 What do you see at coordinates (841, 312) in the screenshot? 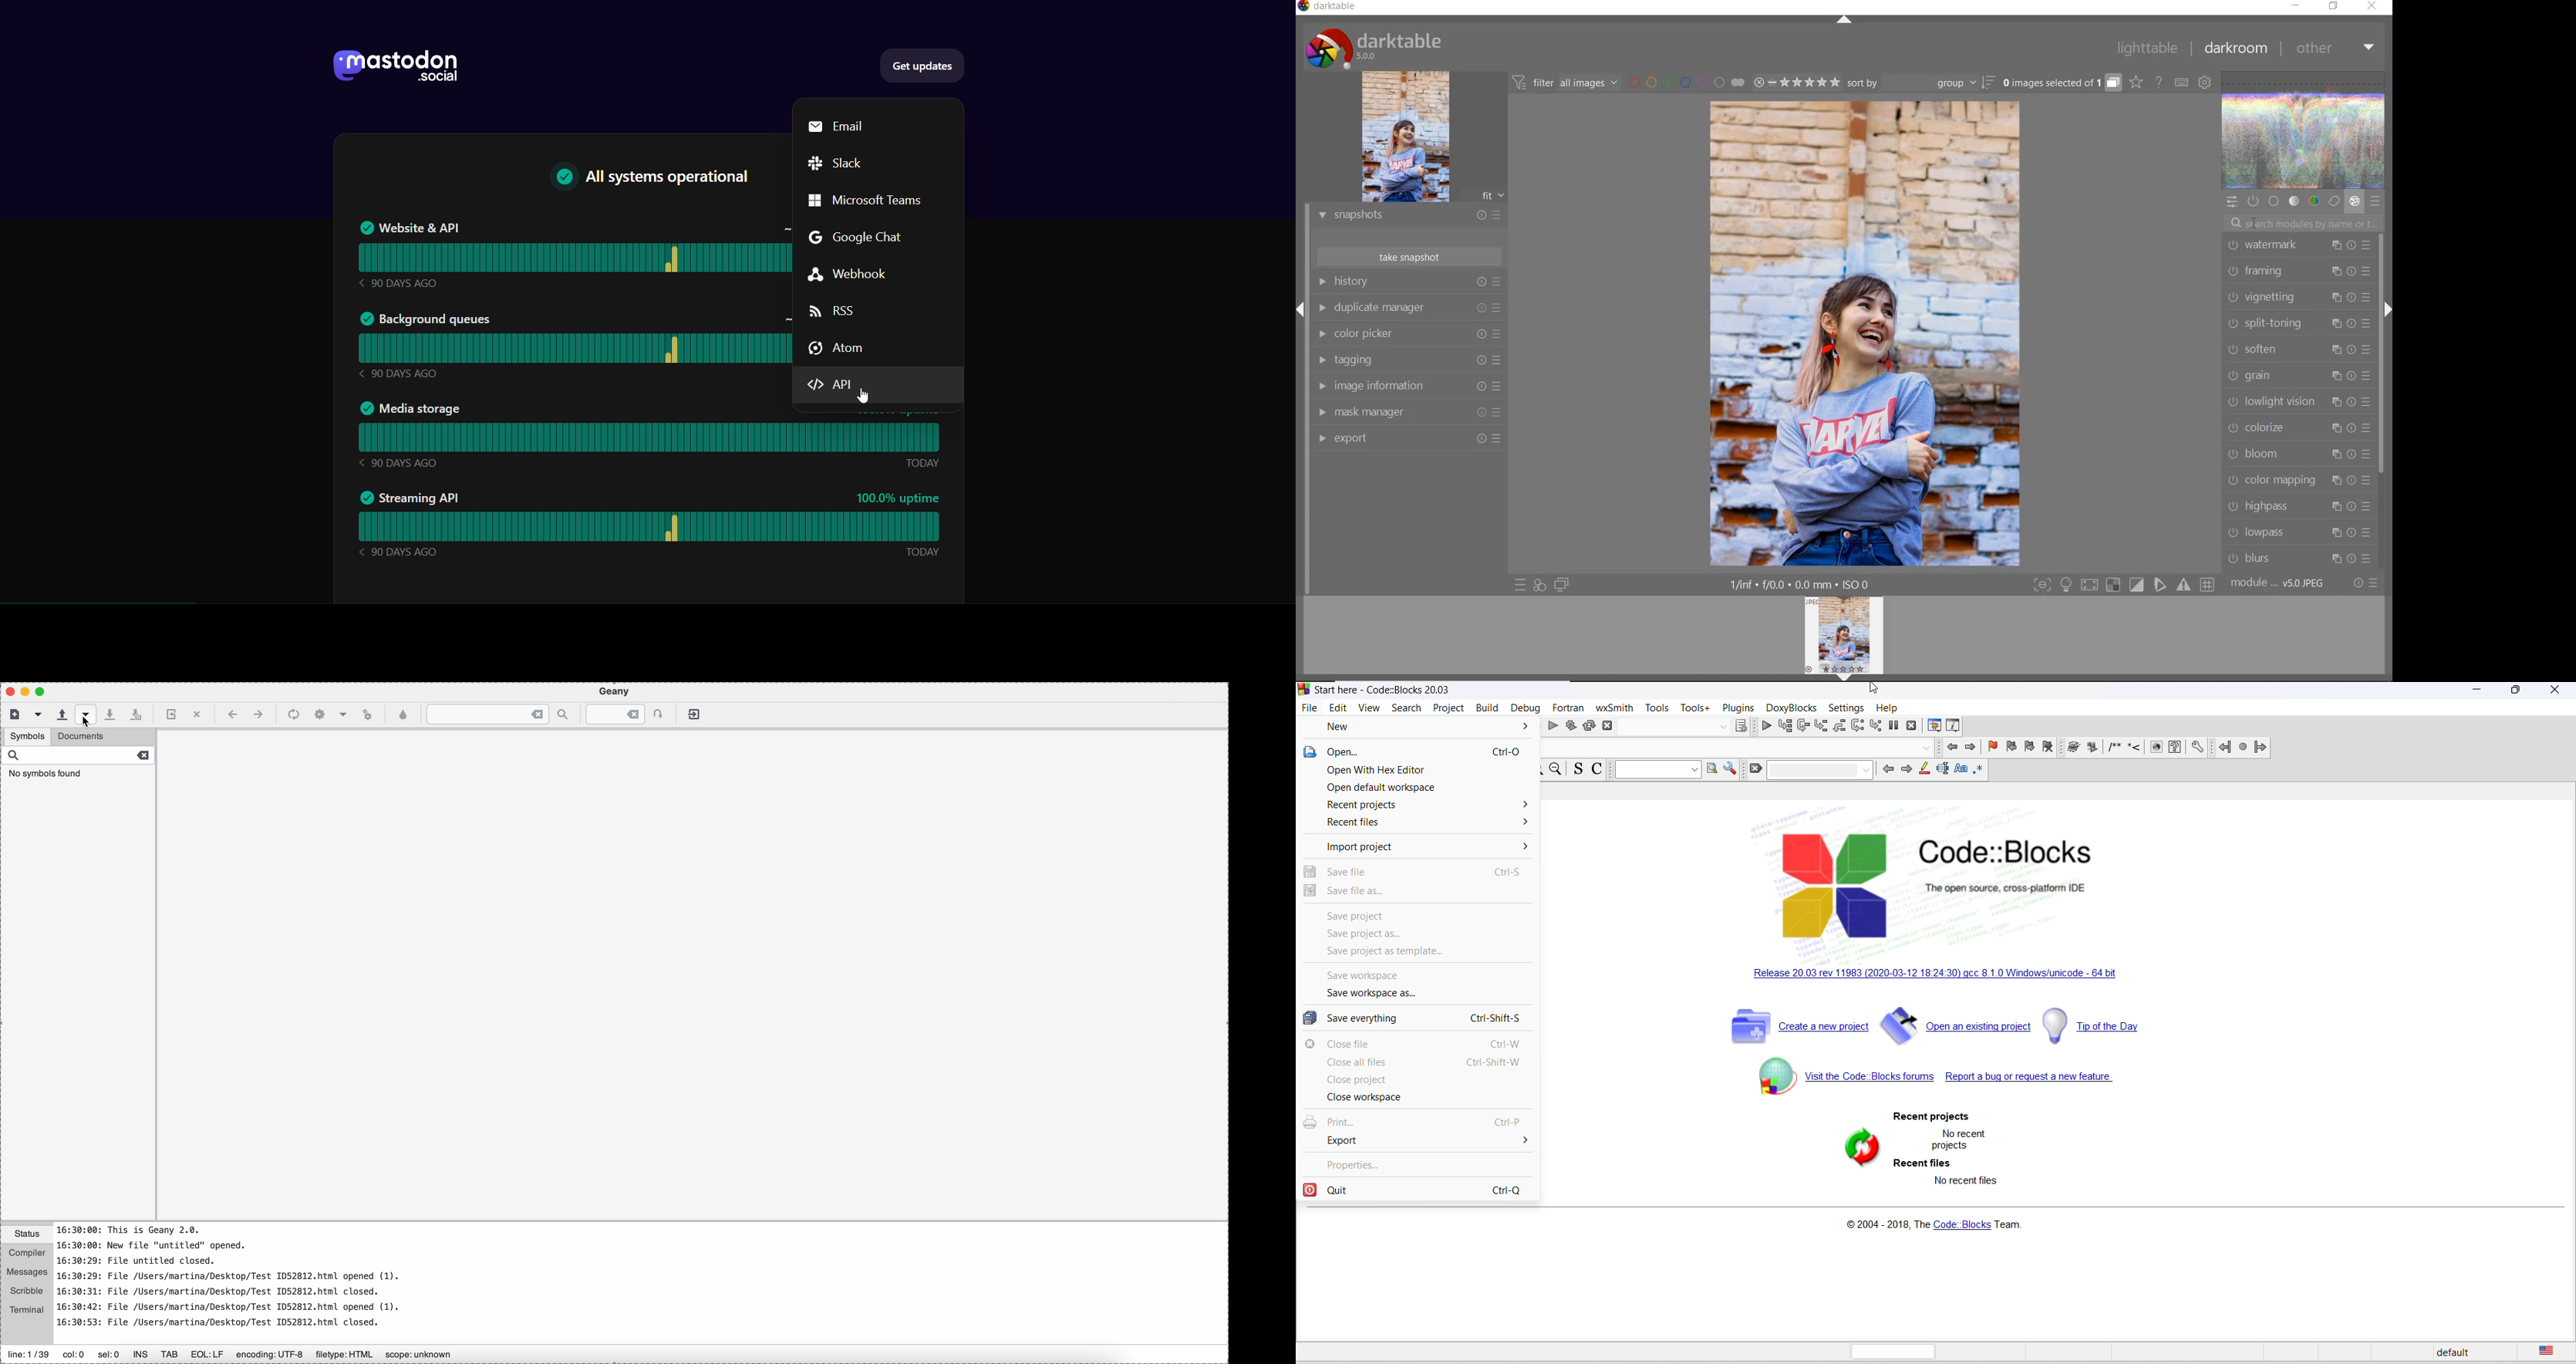
I see `RSS` at bounding box center [841, 312].